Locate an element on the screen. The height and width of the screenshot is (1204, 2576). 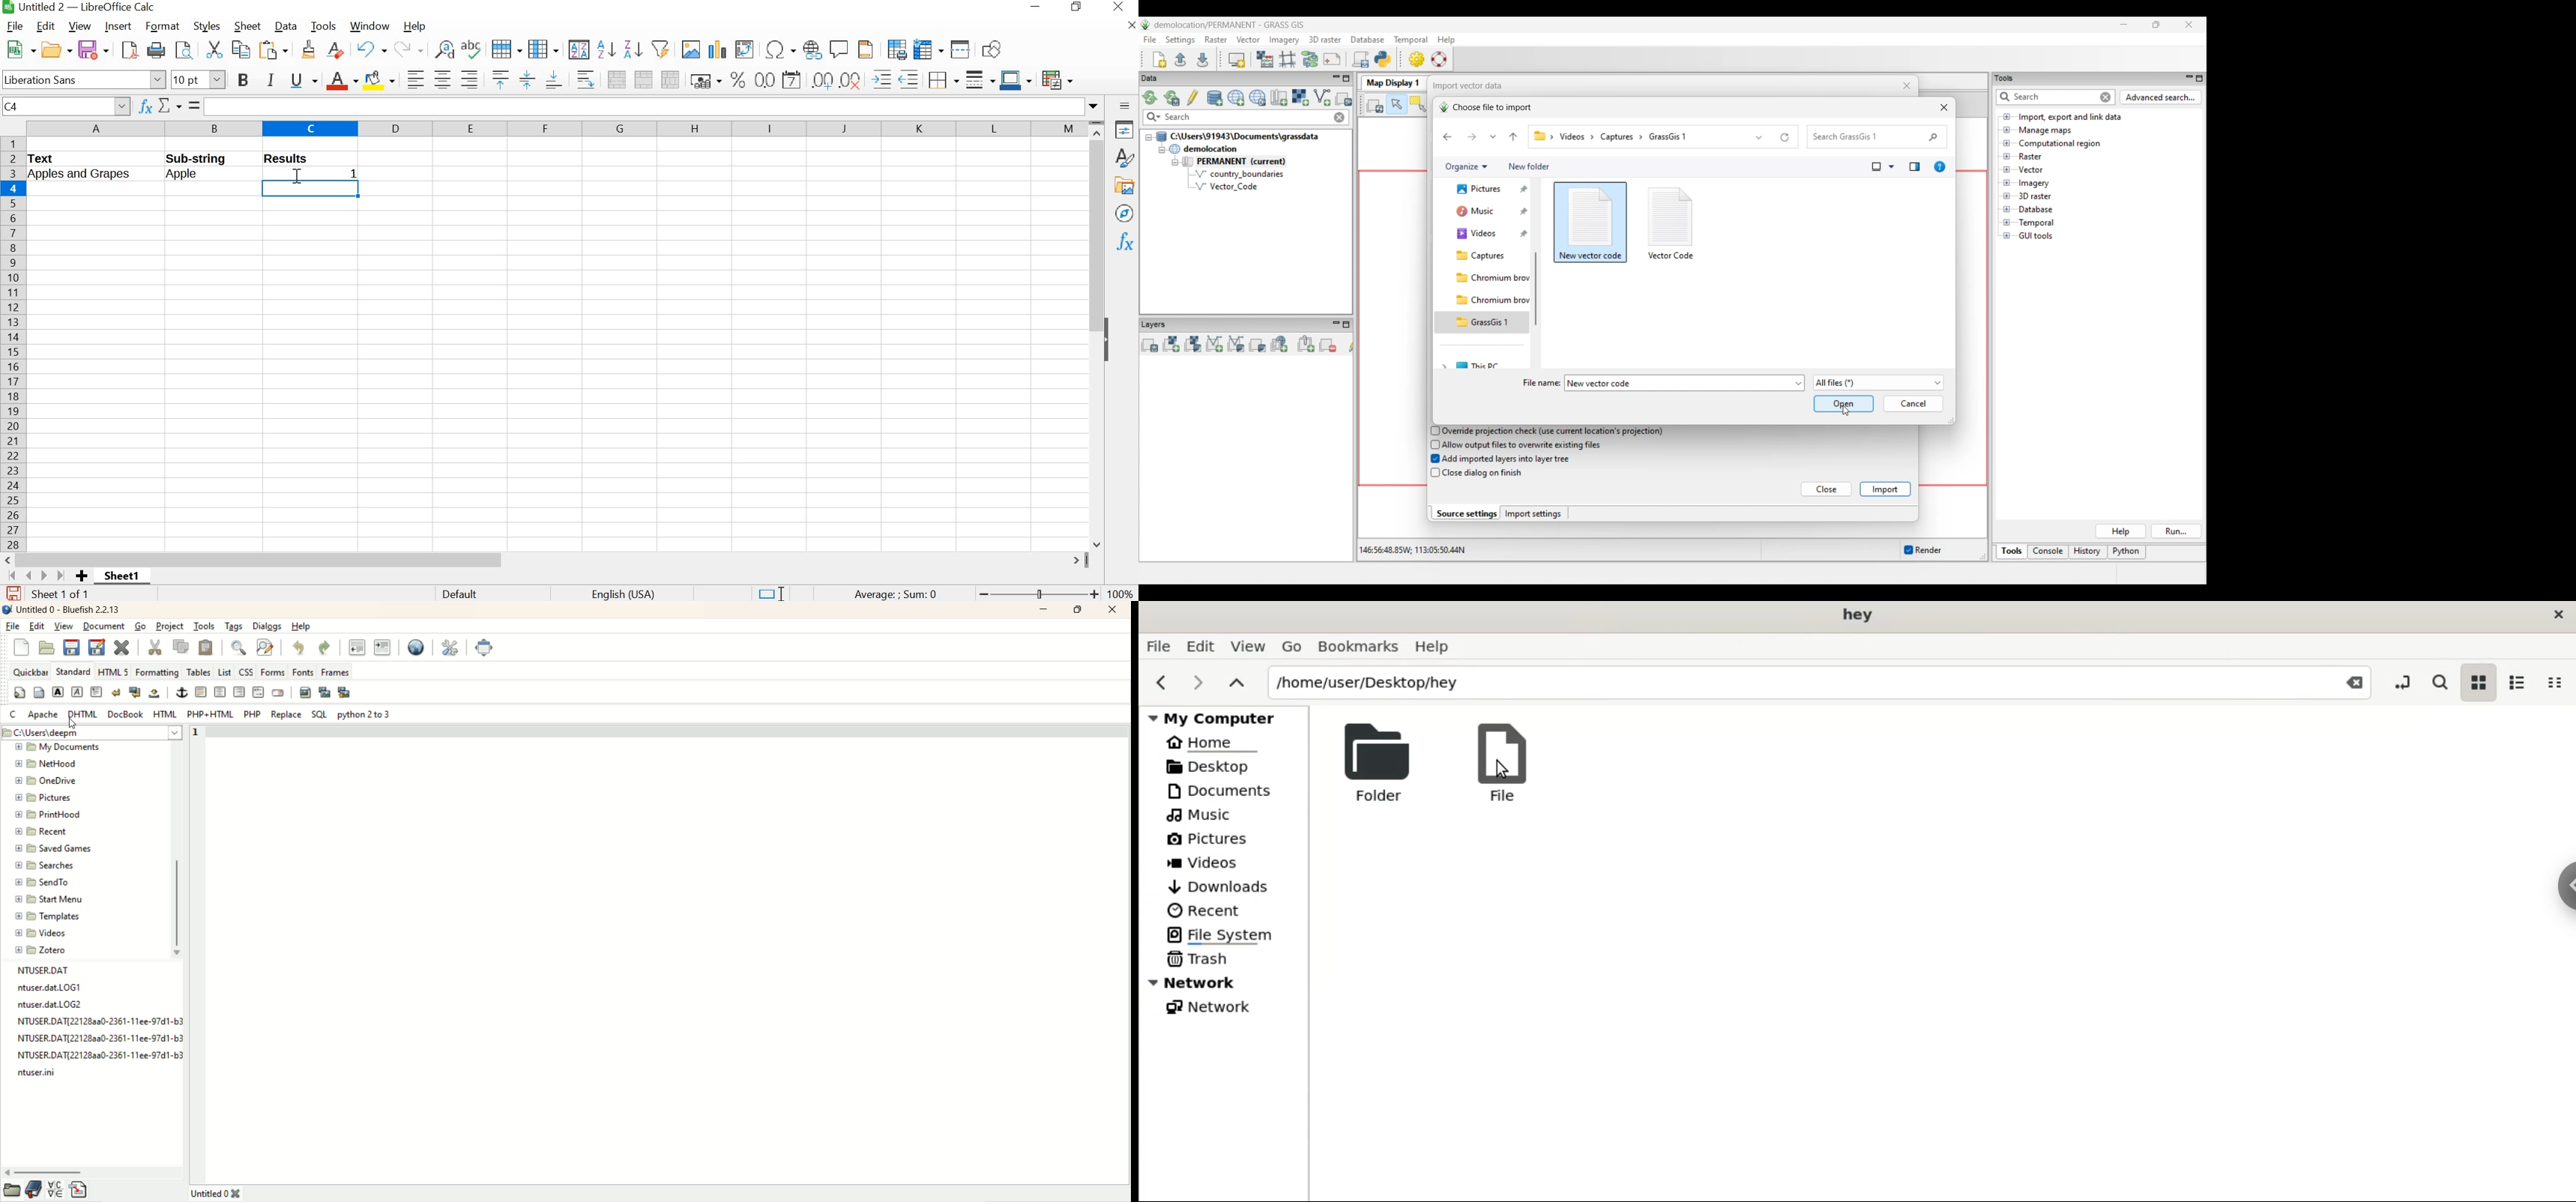
insert image is located at coordinates (305, 694).